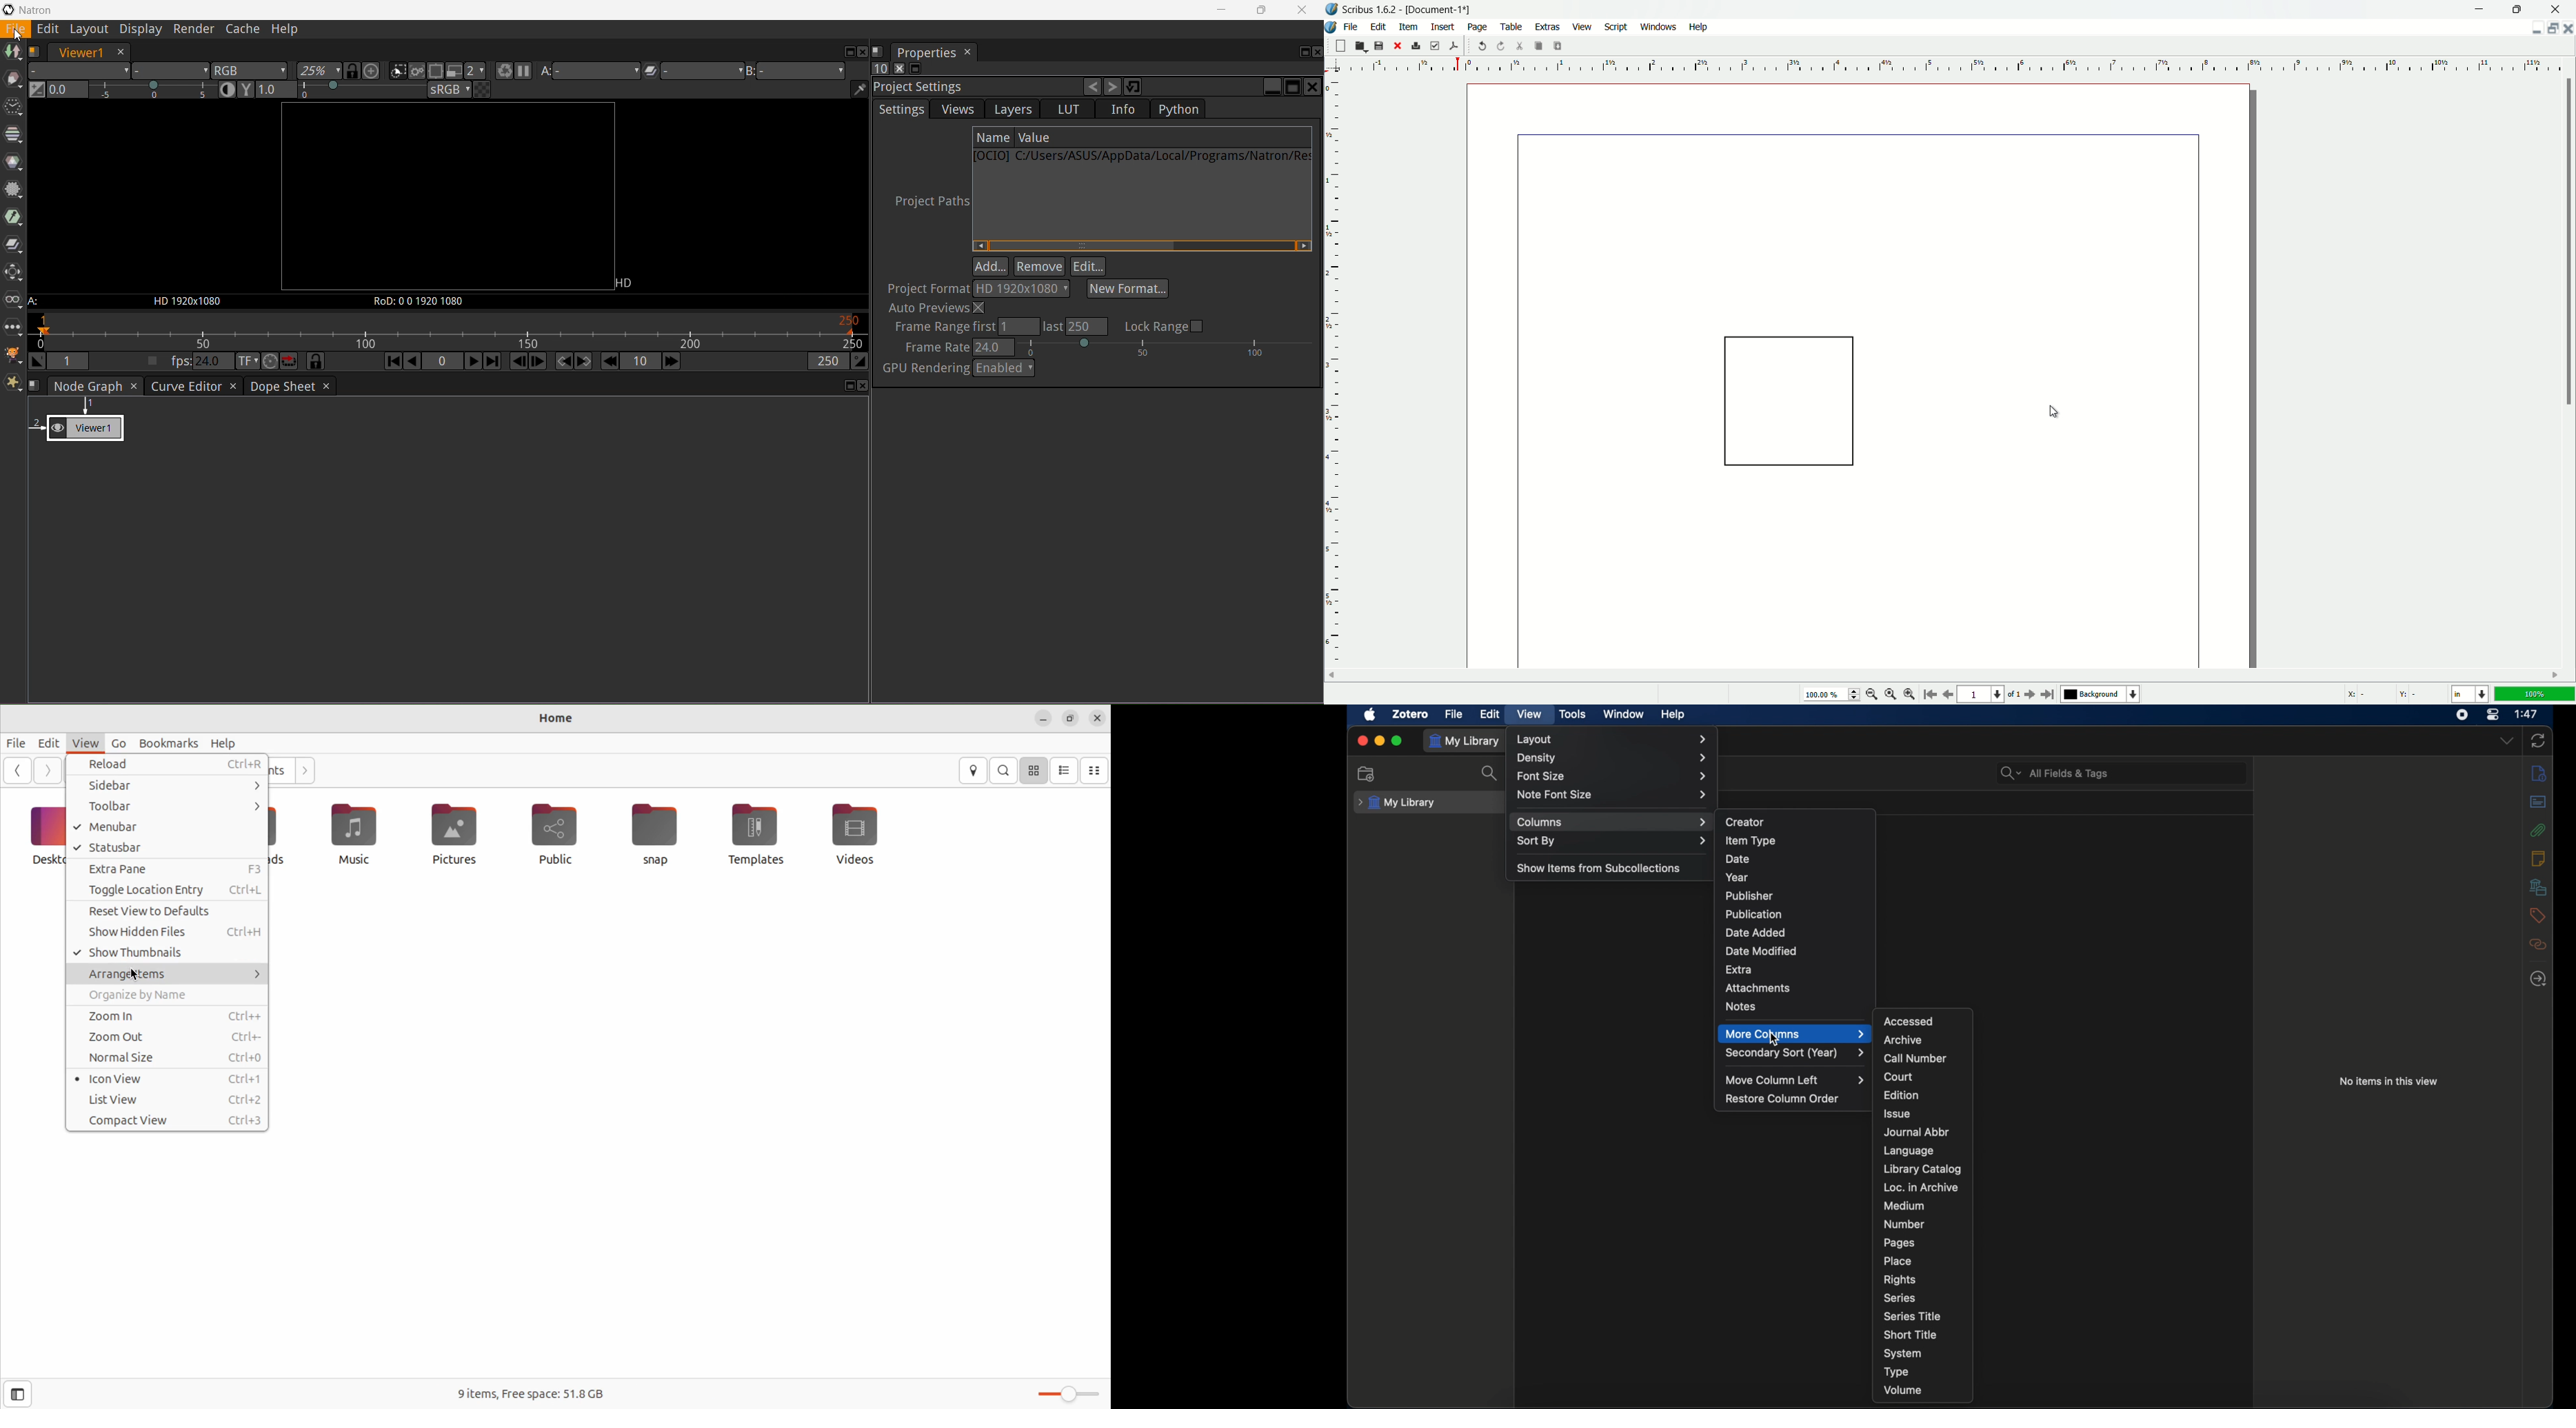  Describe the element at coordinates (2516, 10) in the screenshot. I see `maximize` at that location.